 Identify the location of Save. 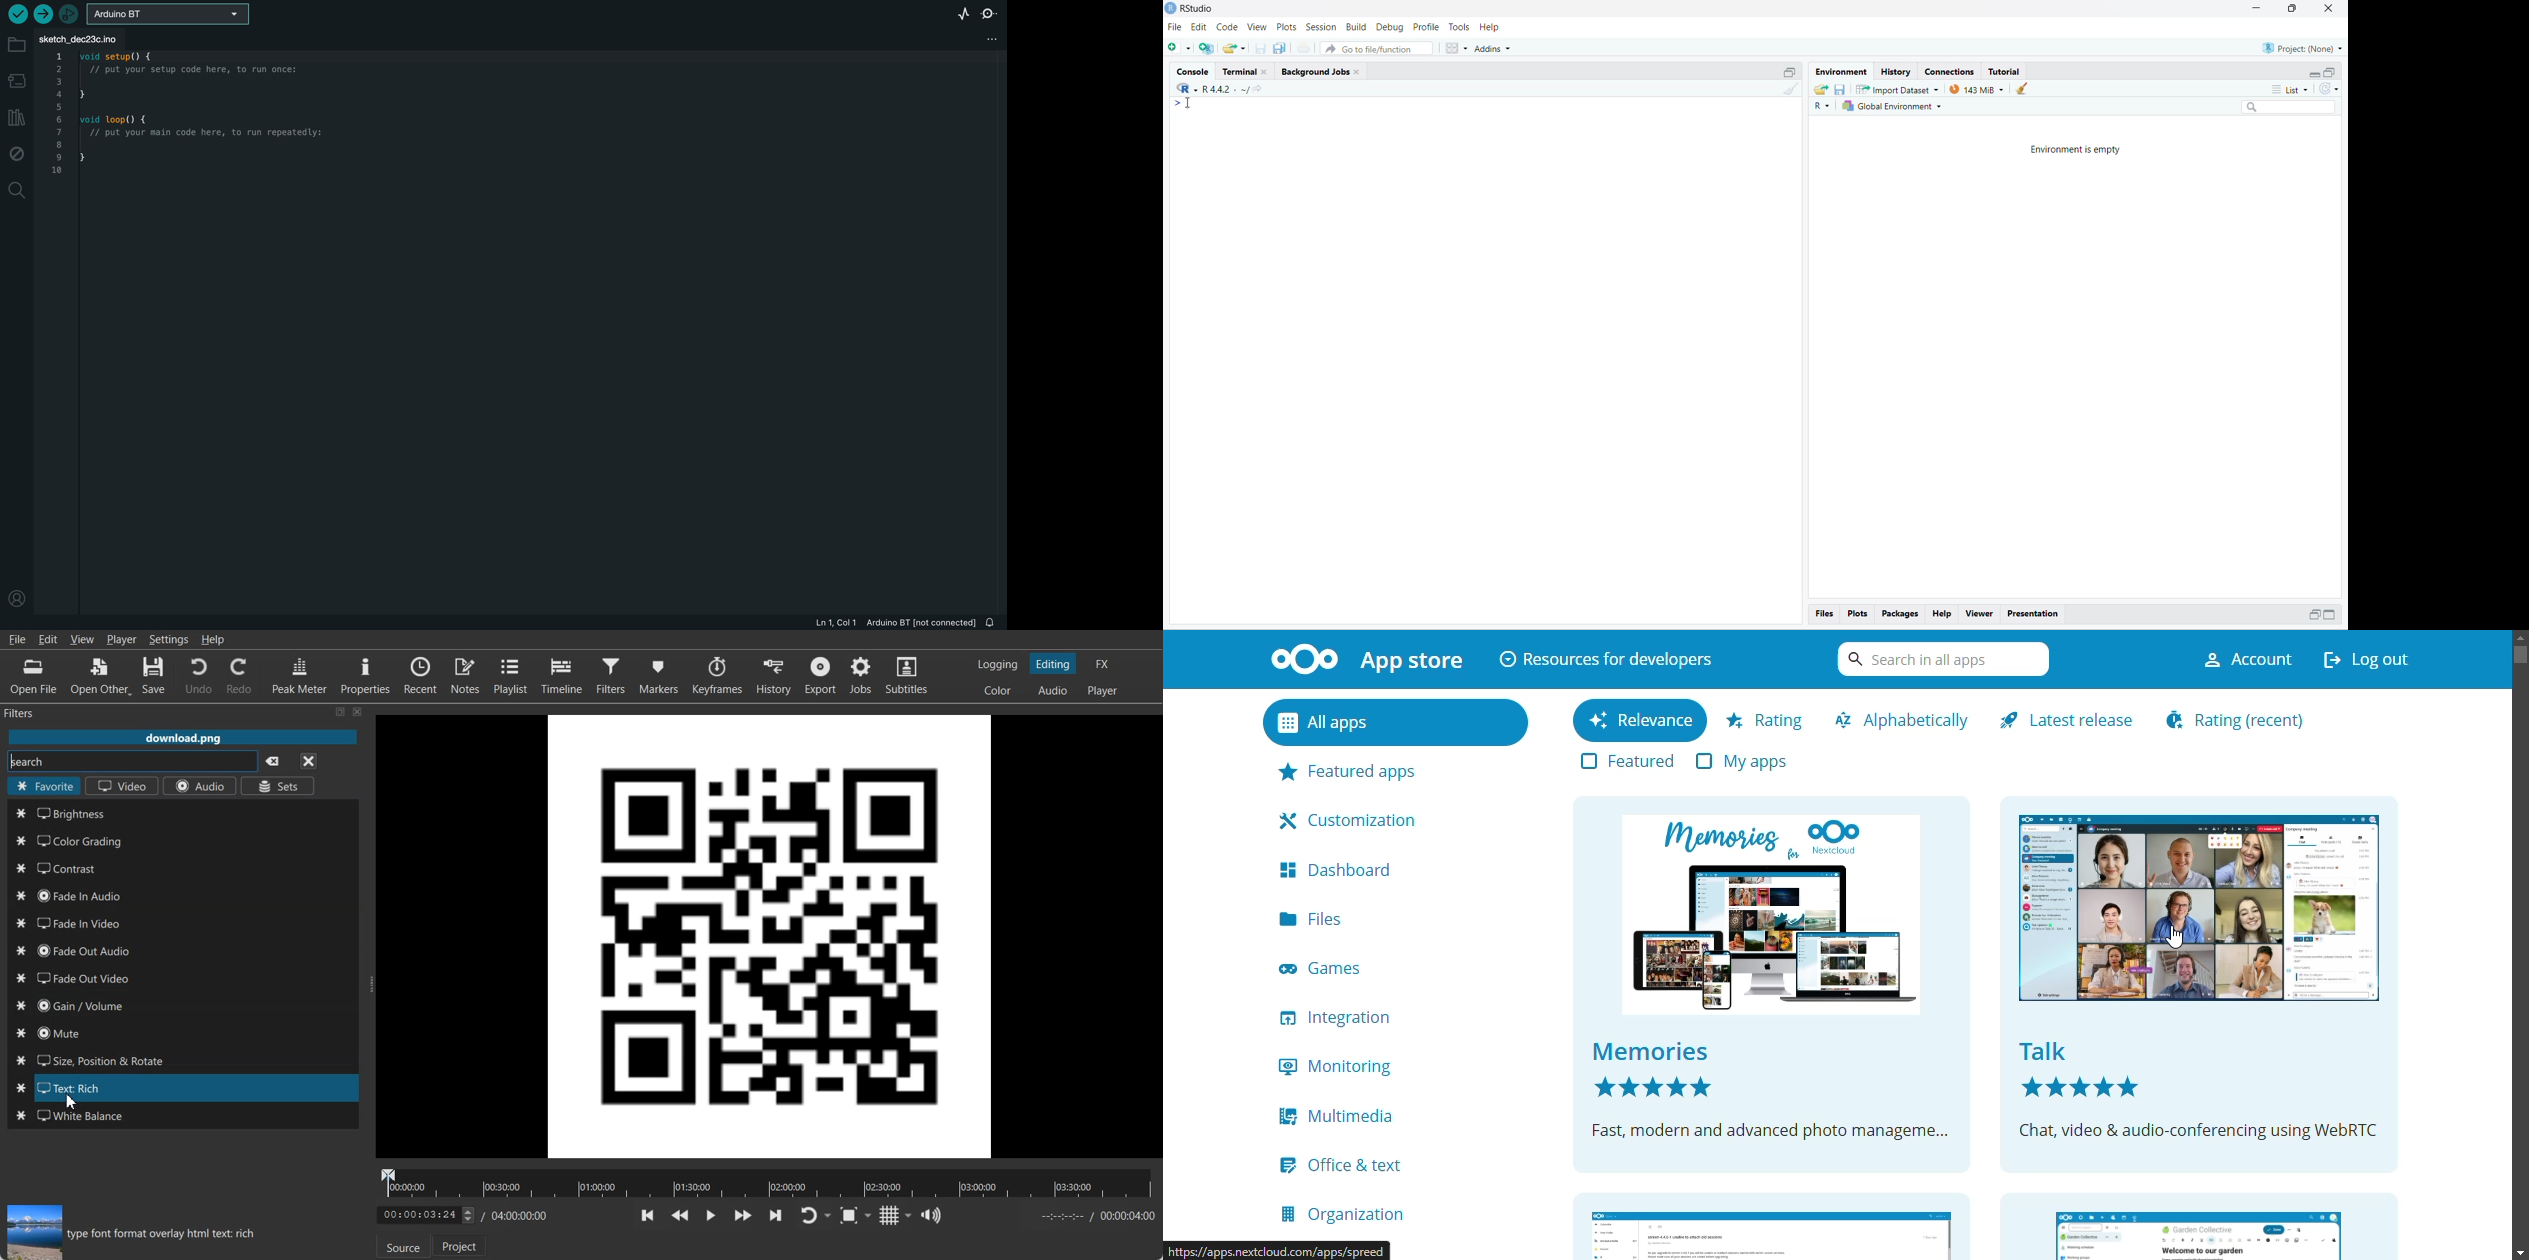
(154, 676).